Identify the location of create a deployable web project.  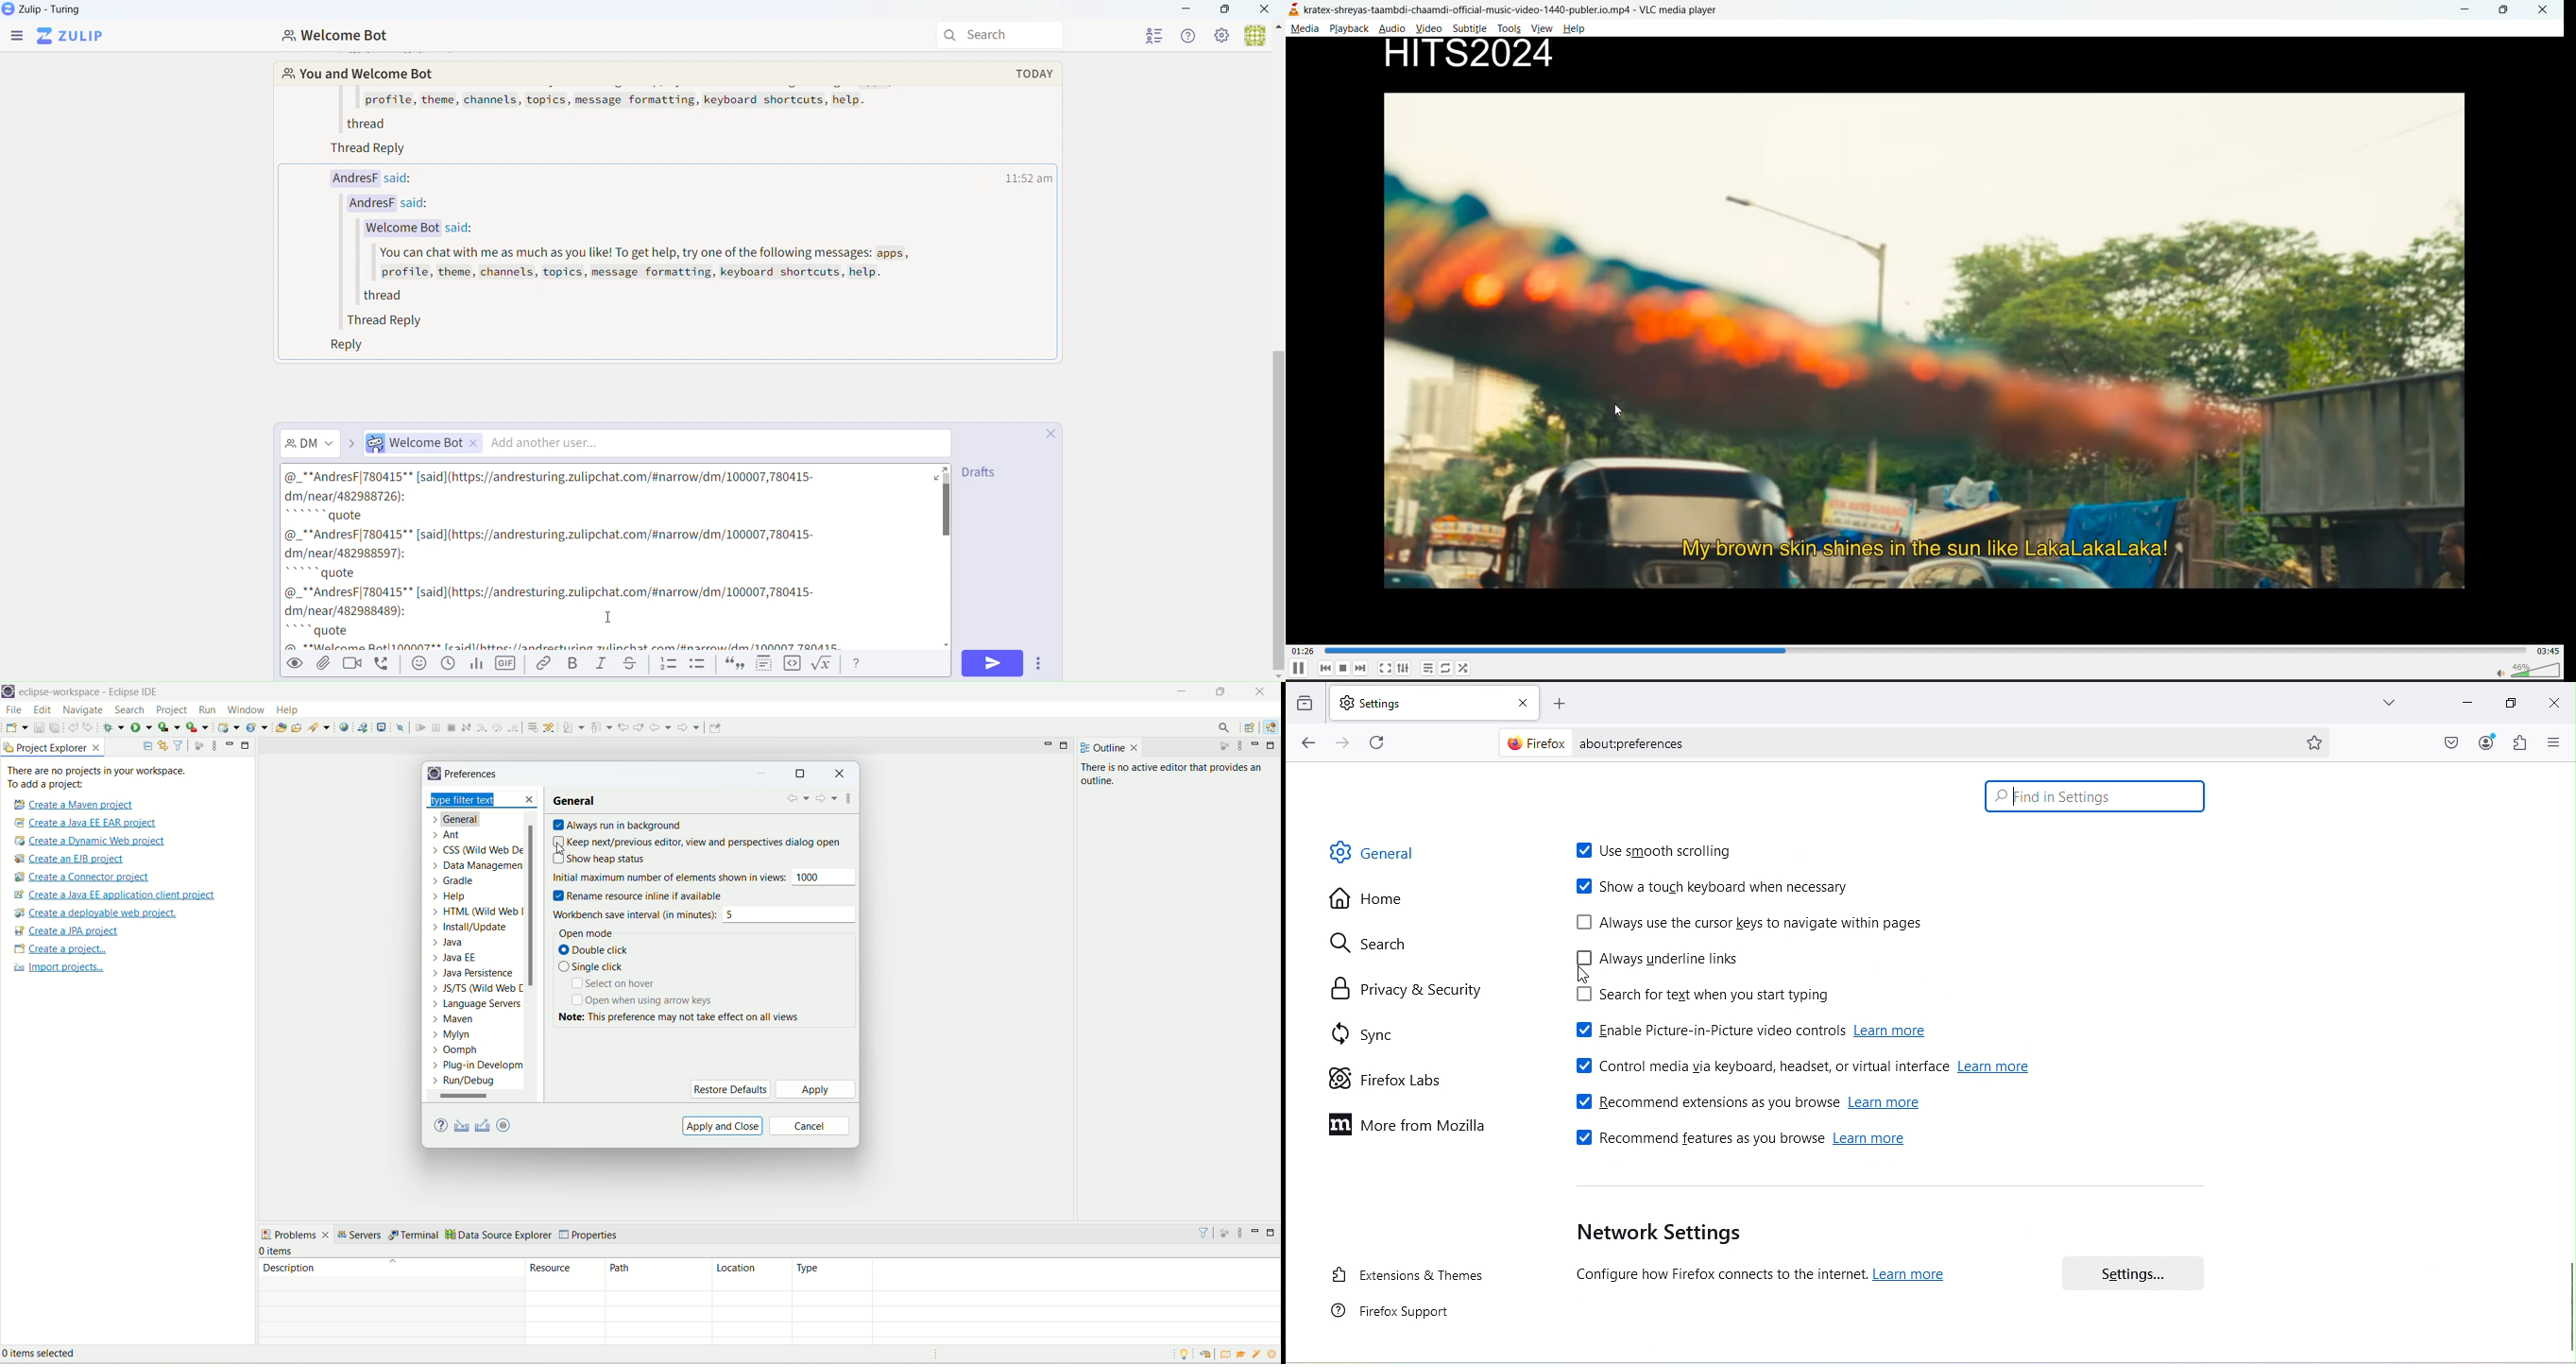
(97, 913).